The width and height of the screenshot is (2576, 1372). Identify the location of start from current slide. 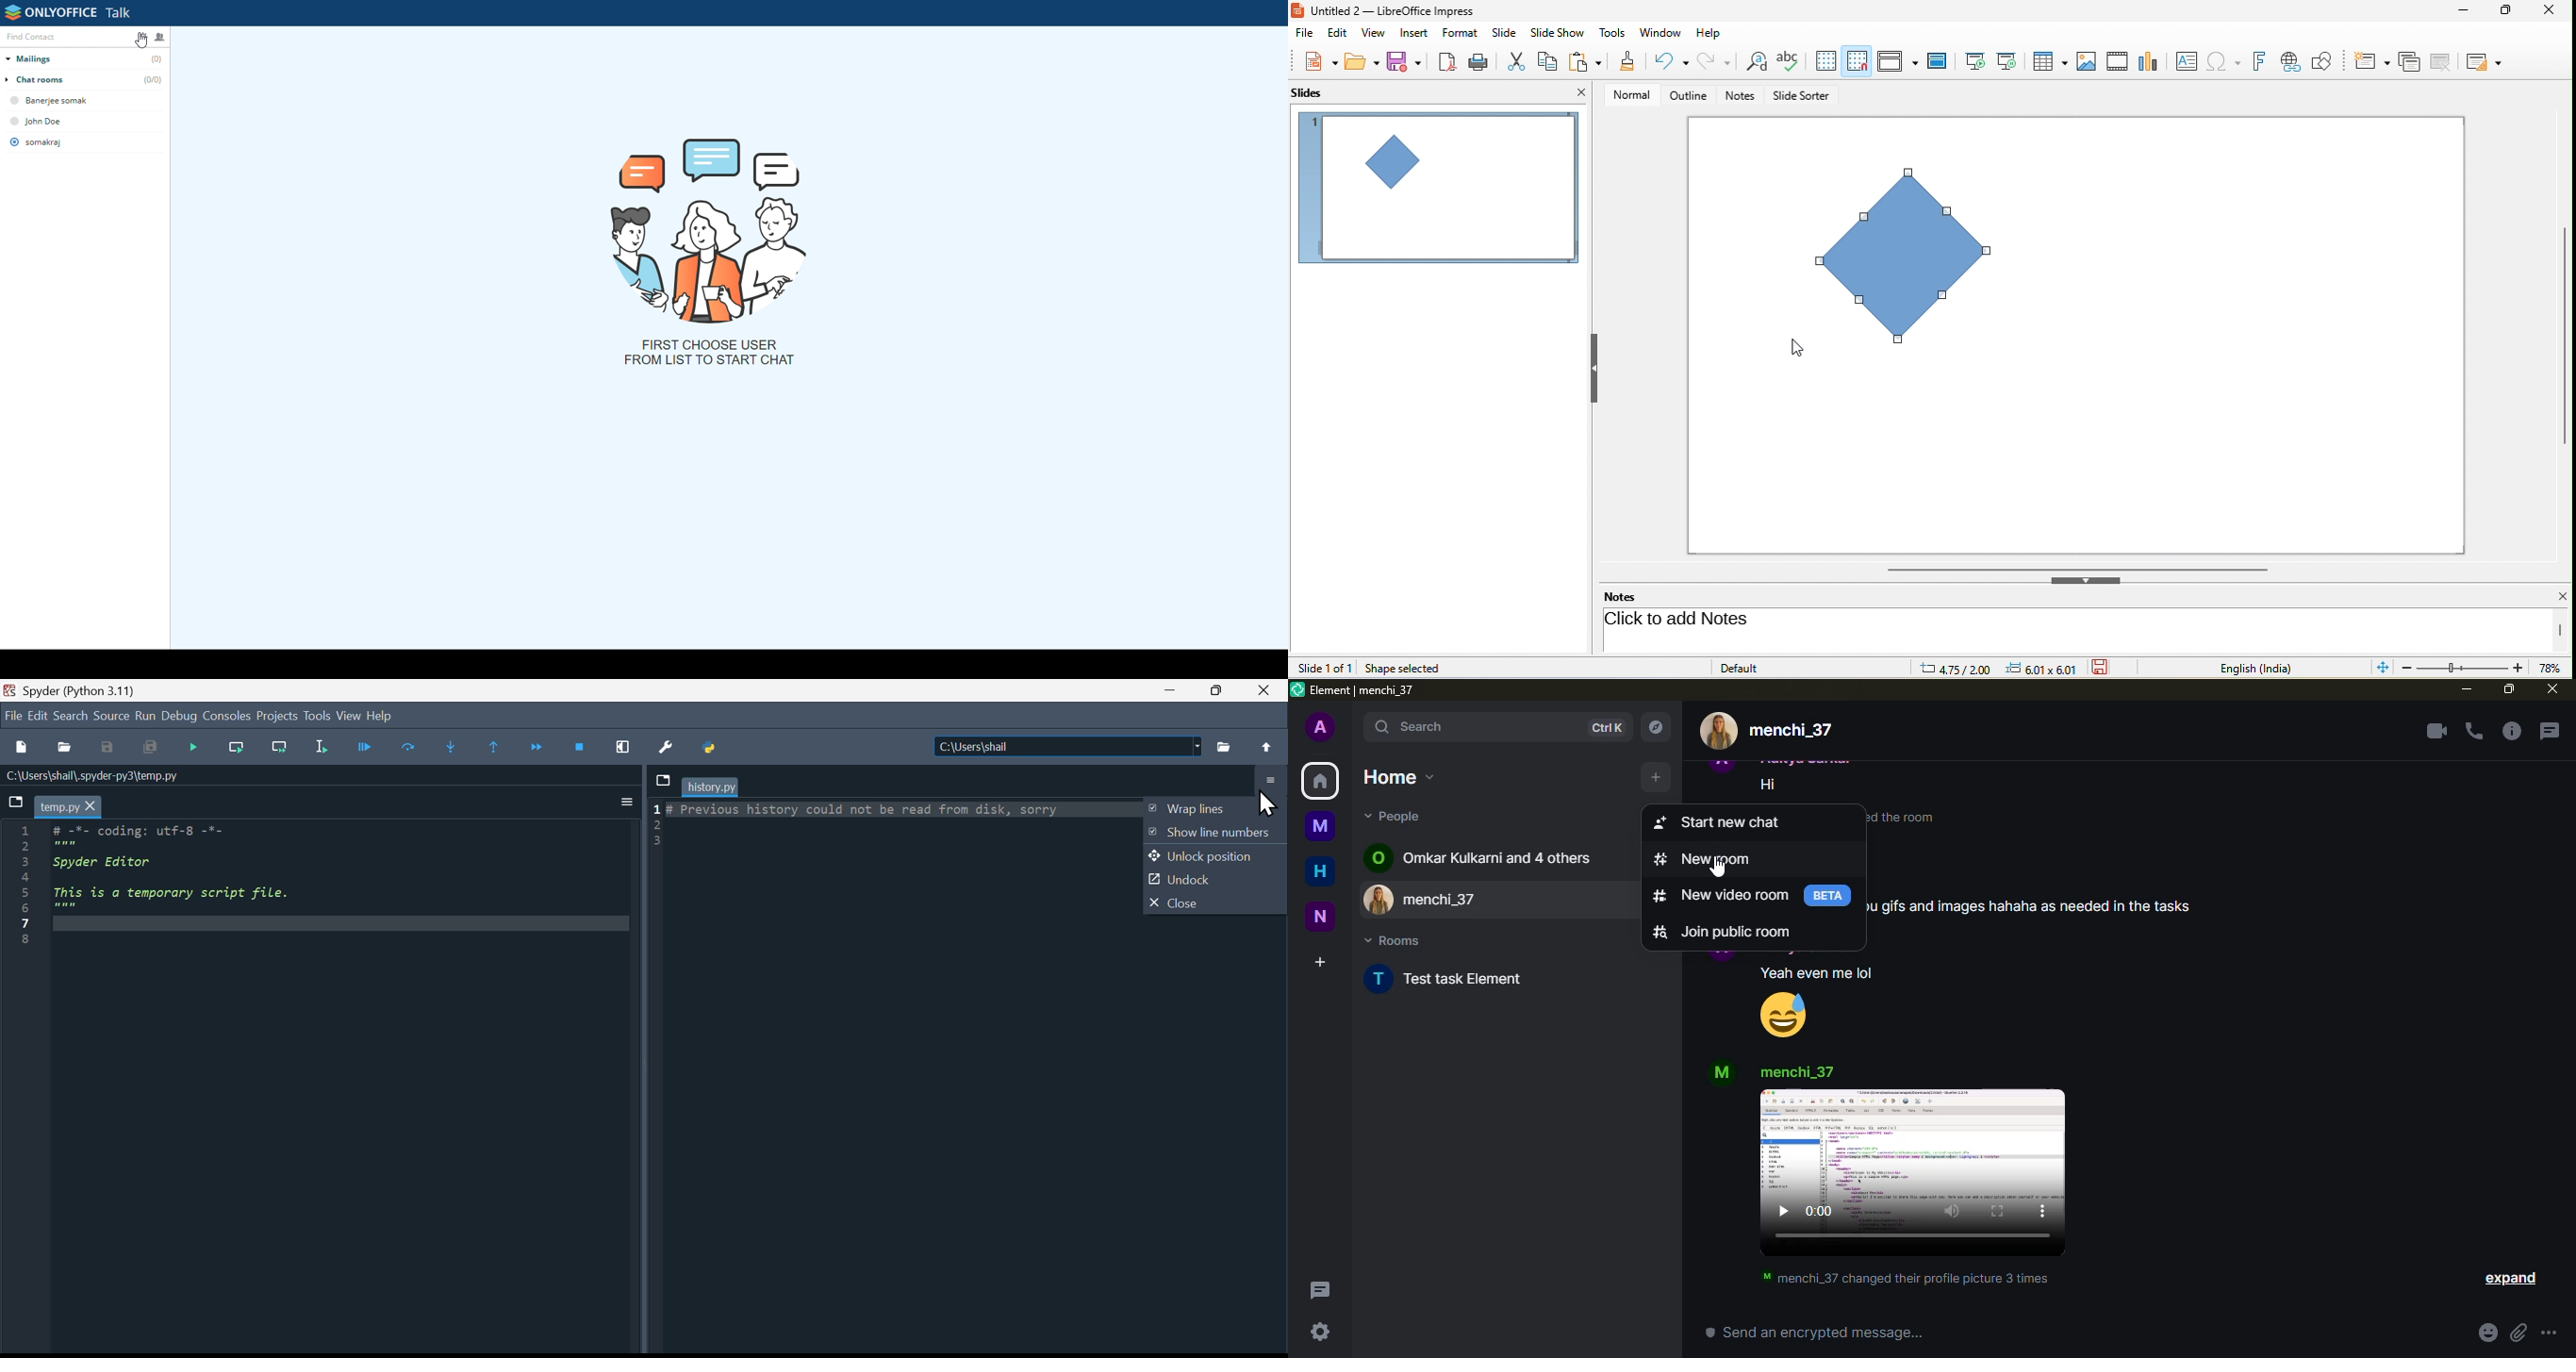
(2012, 61).